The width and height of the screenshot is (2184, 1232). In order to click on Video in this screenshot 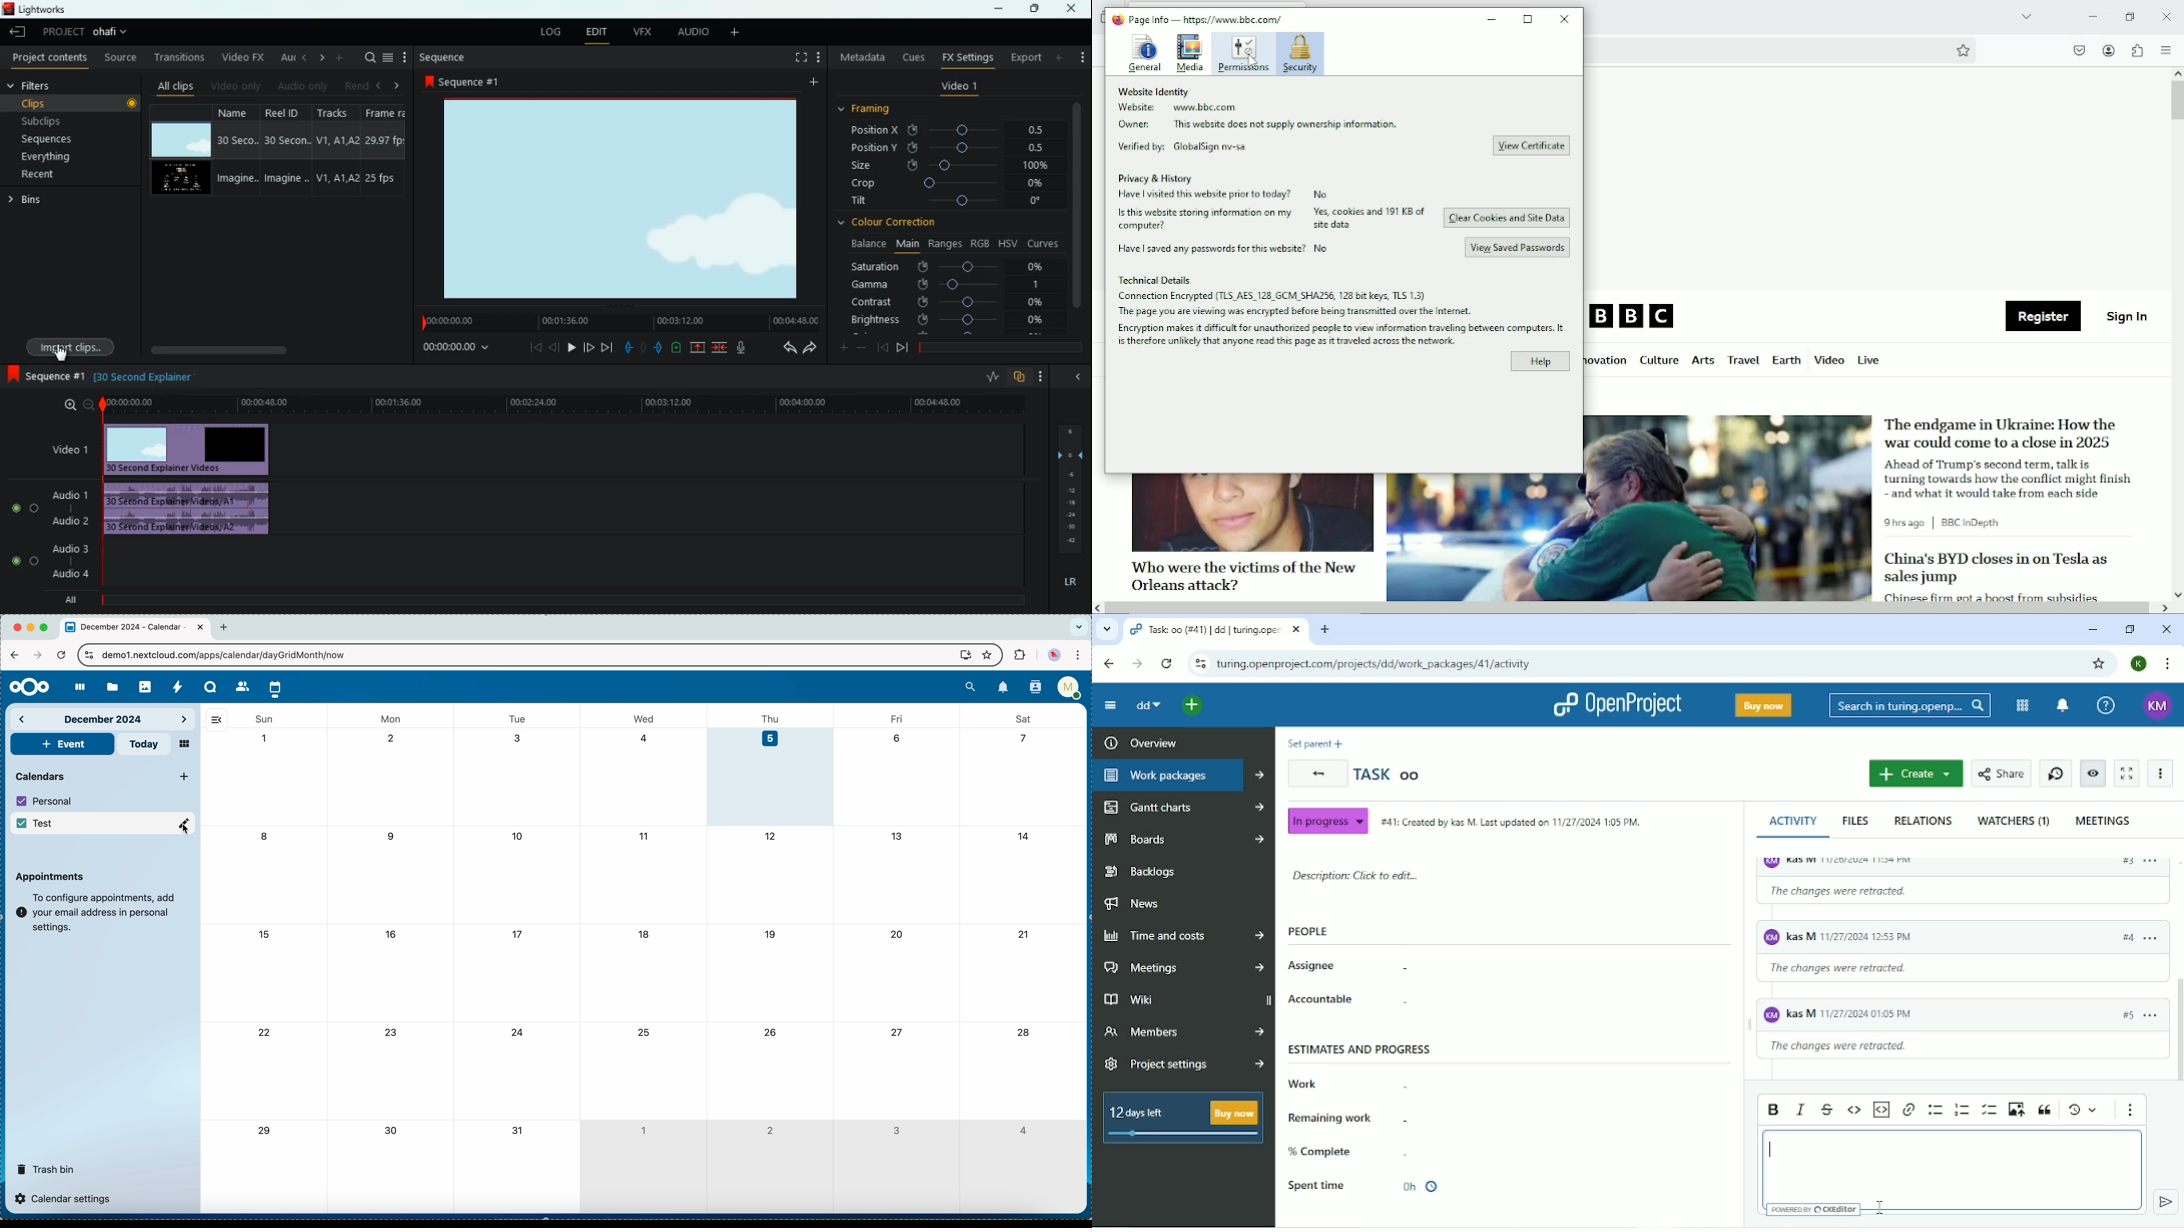, I will do `click(1829, 359)`.